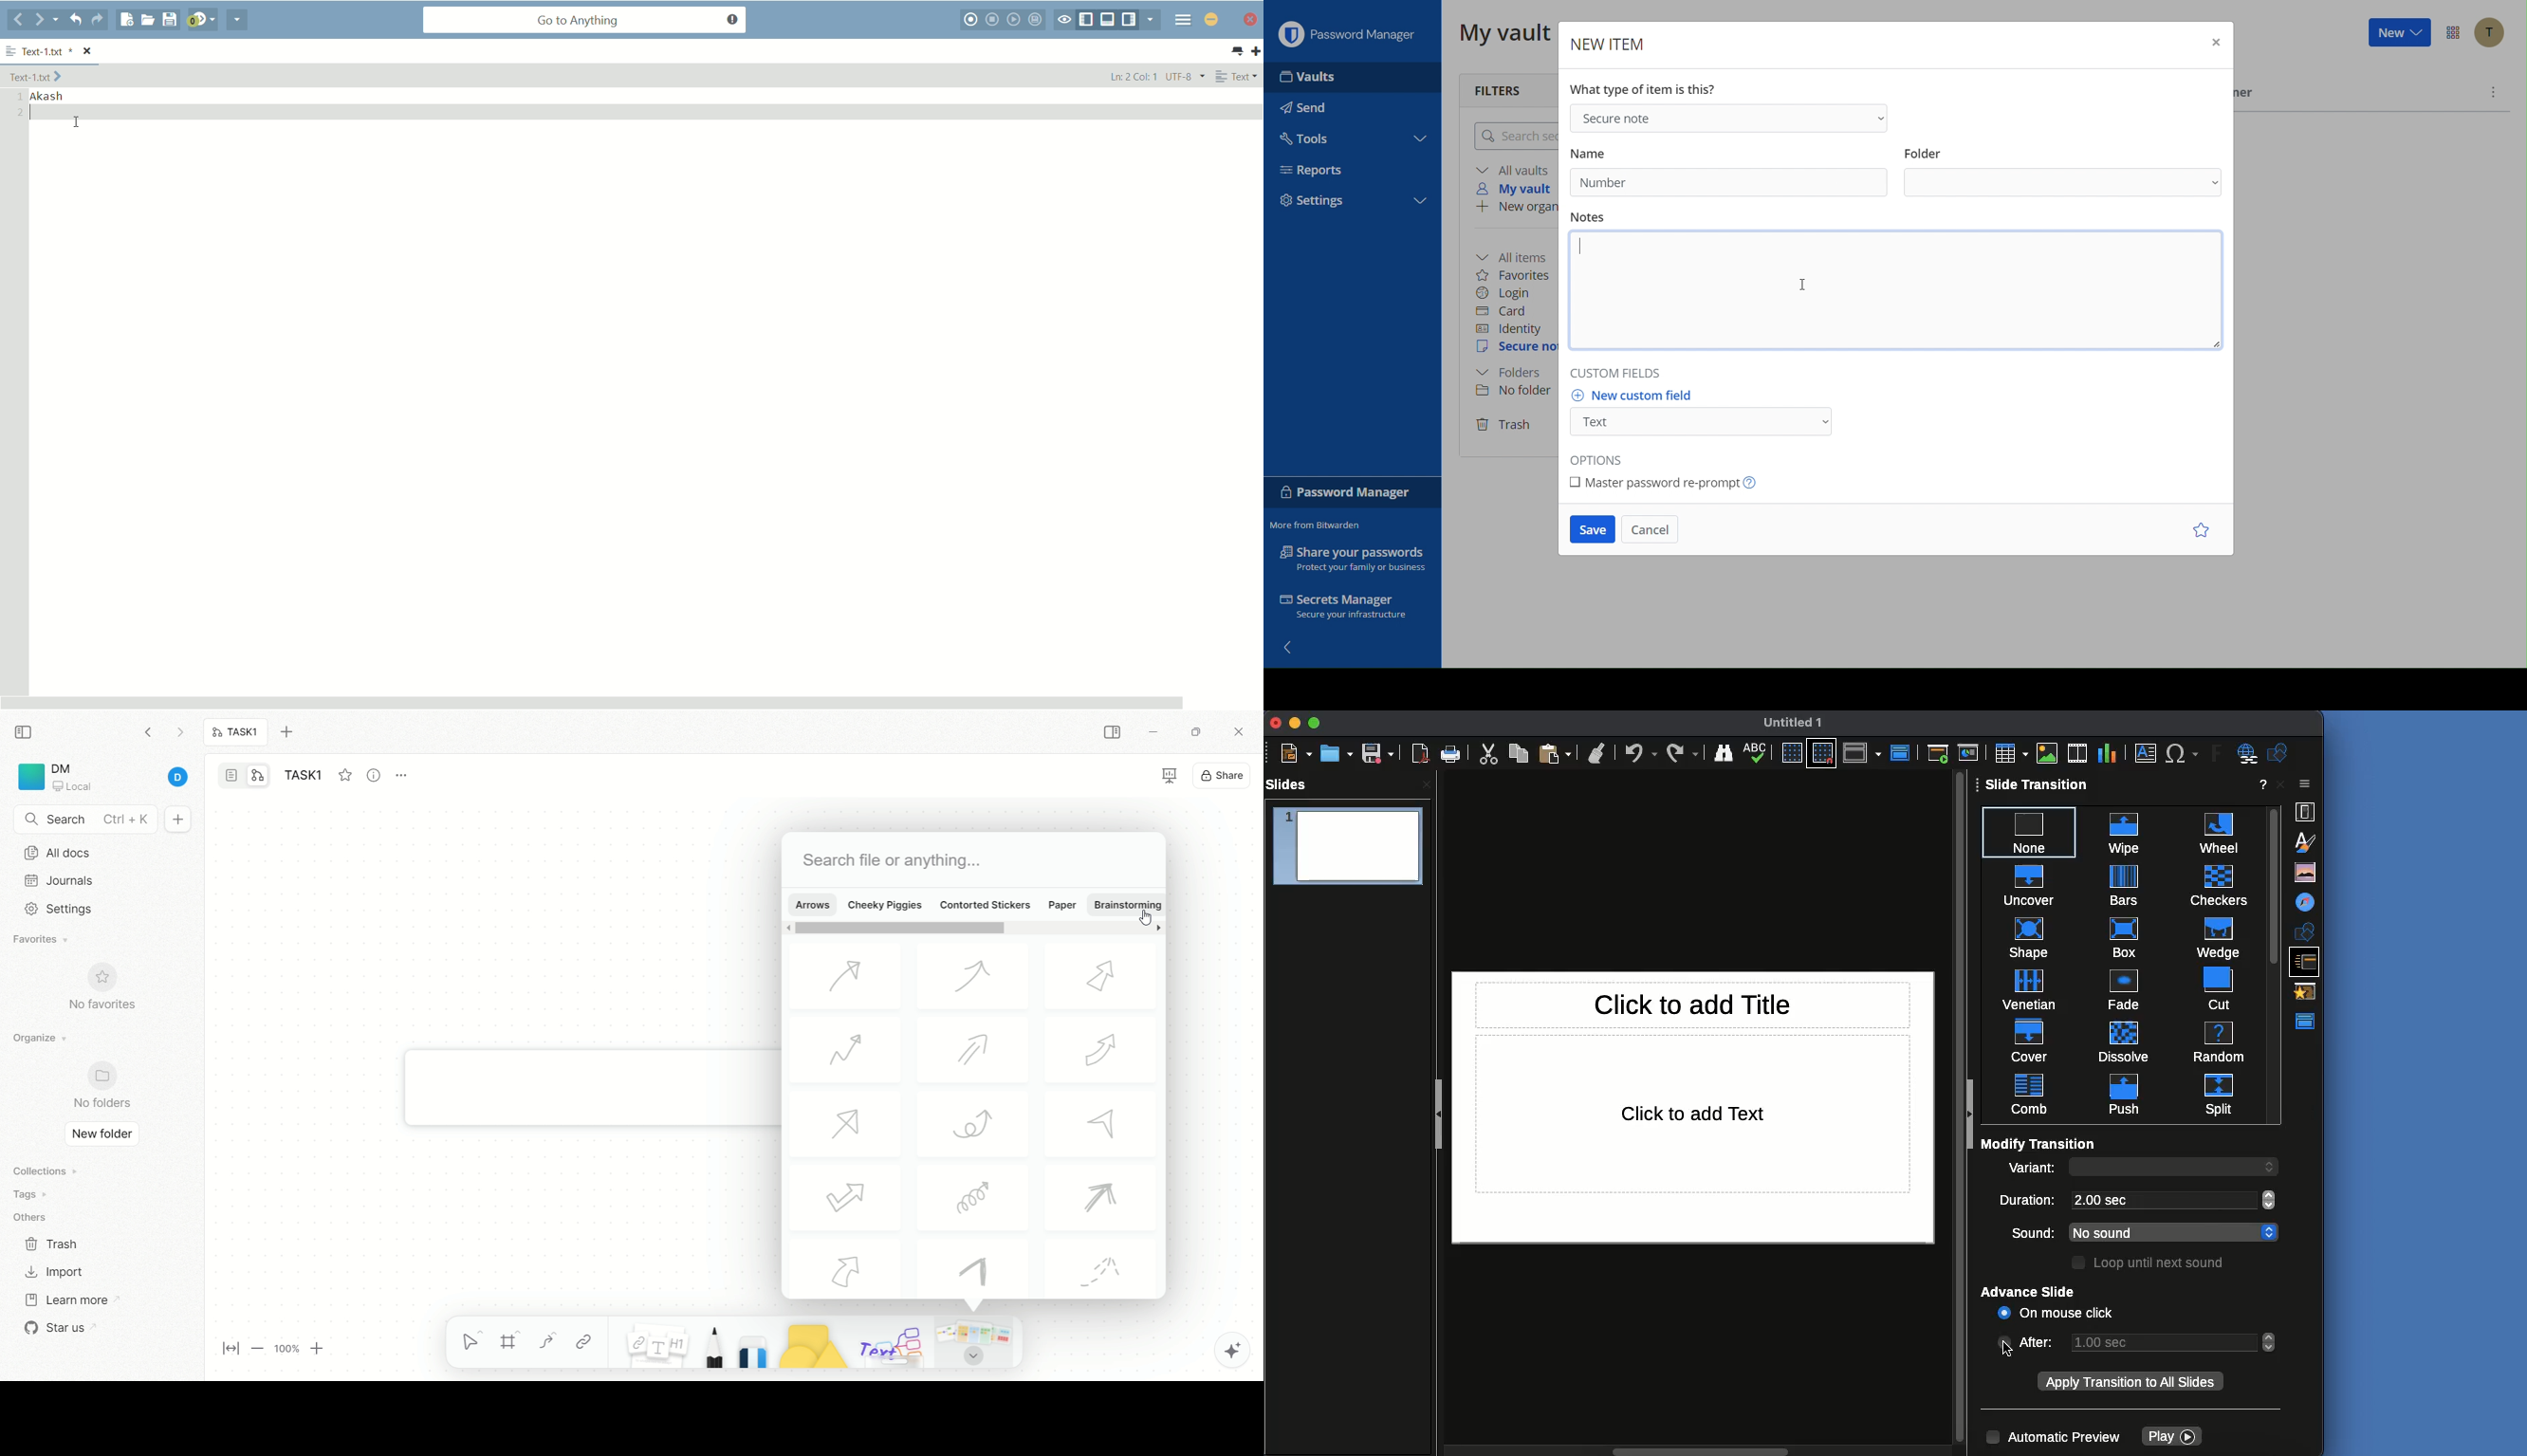 This screenshot has height=1456, width=2548. Describe the element at coordinates (1144, 918) in the screenshot. I see `cursor` at that location.